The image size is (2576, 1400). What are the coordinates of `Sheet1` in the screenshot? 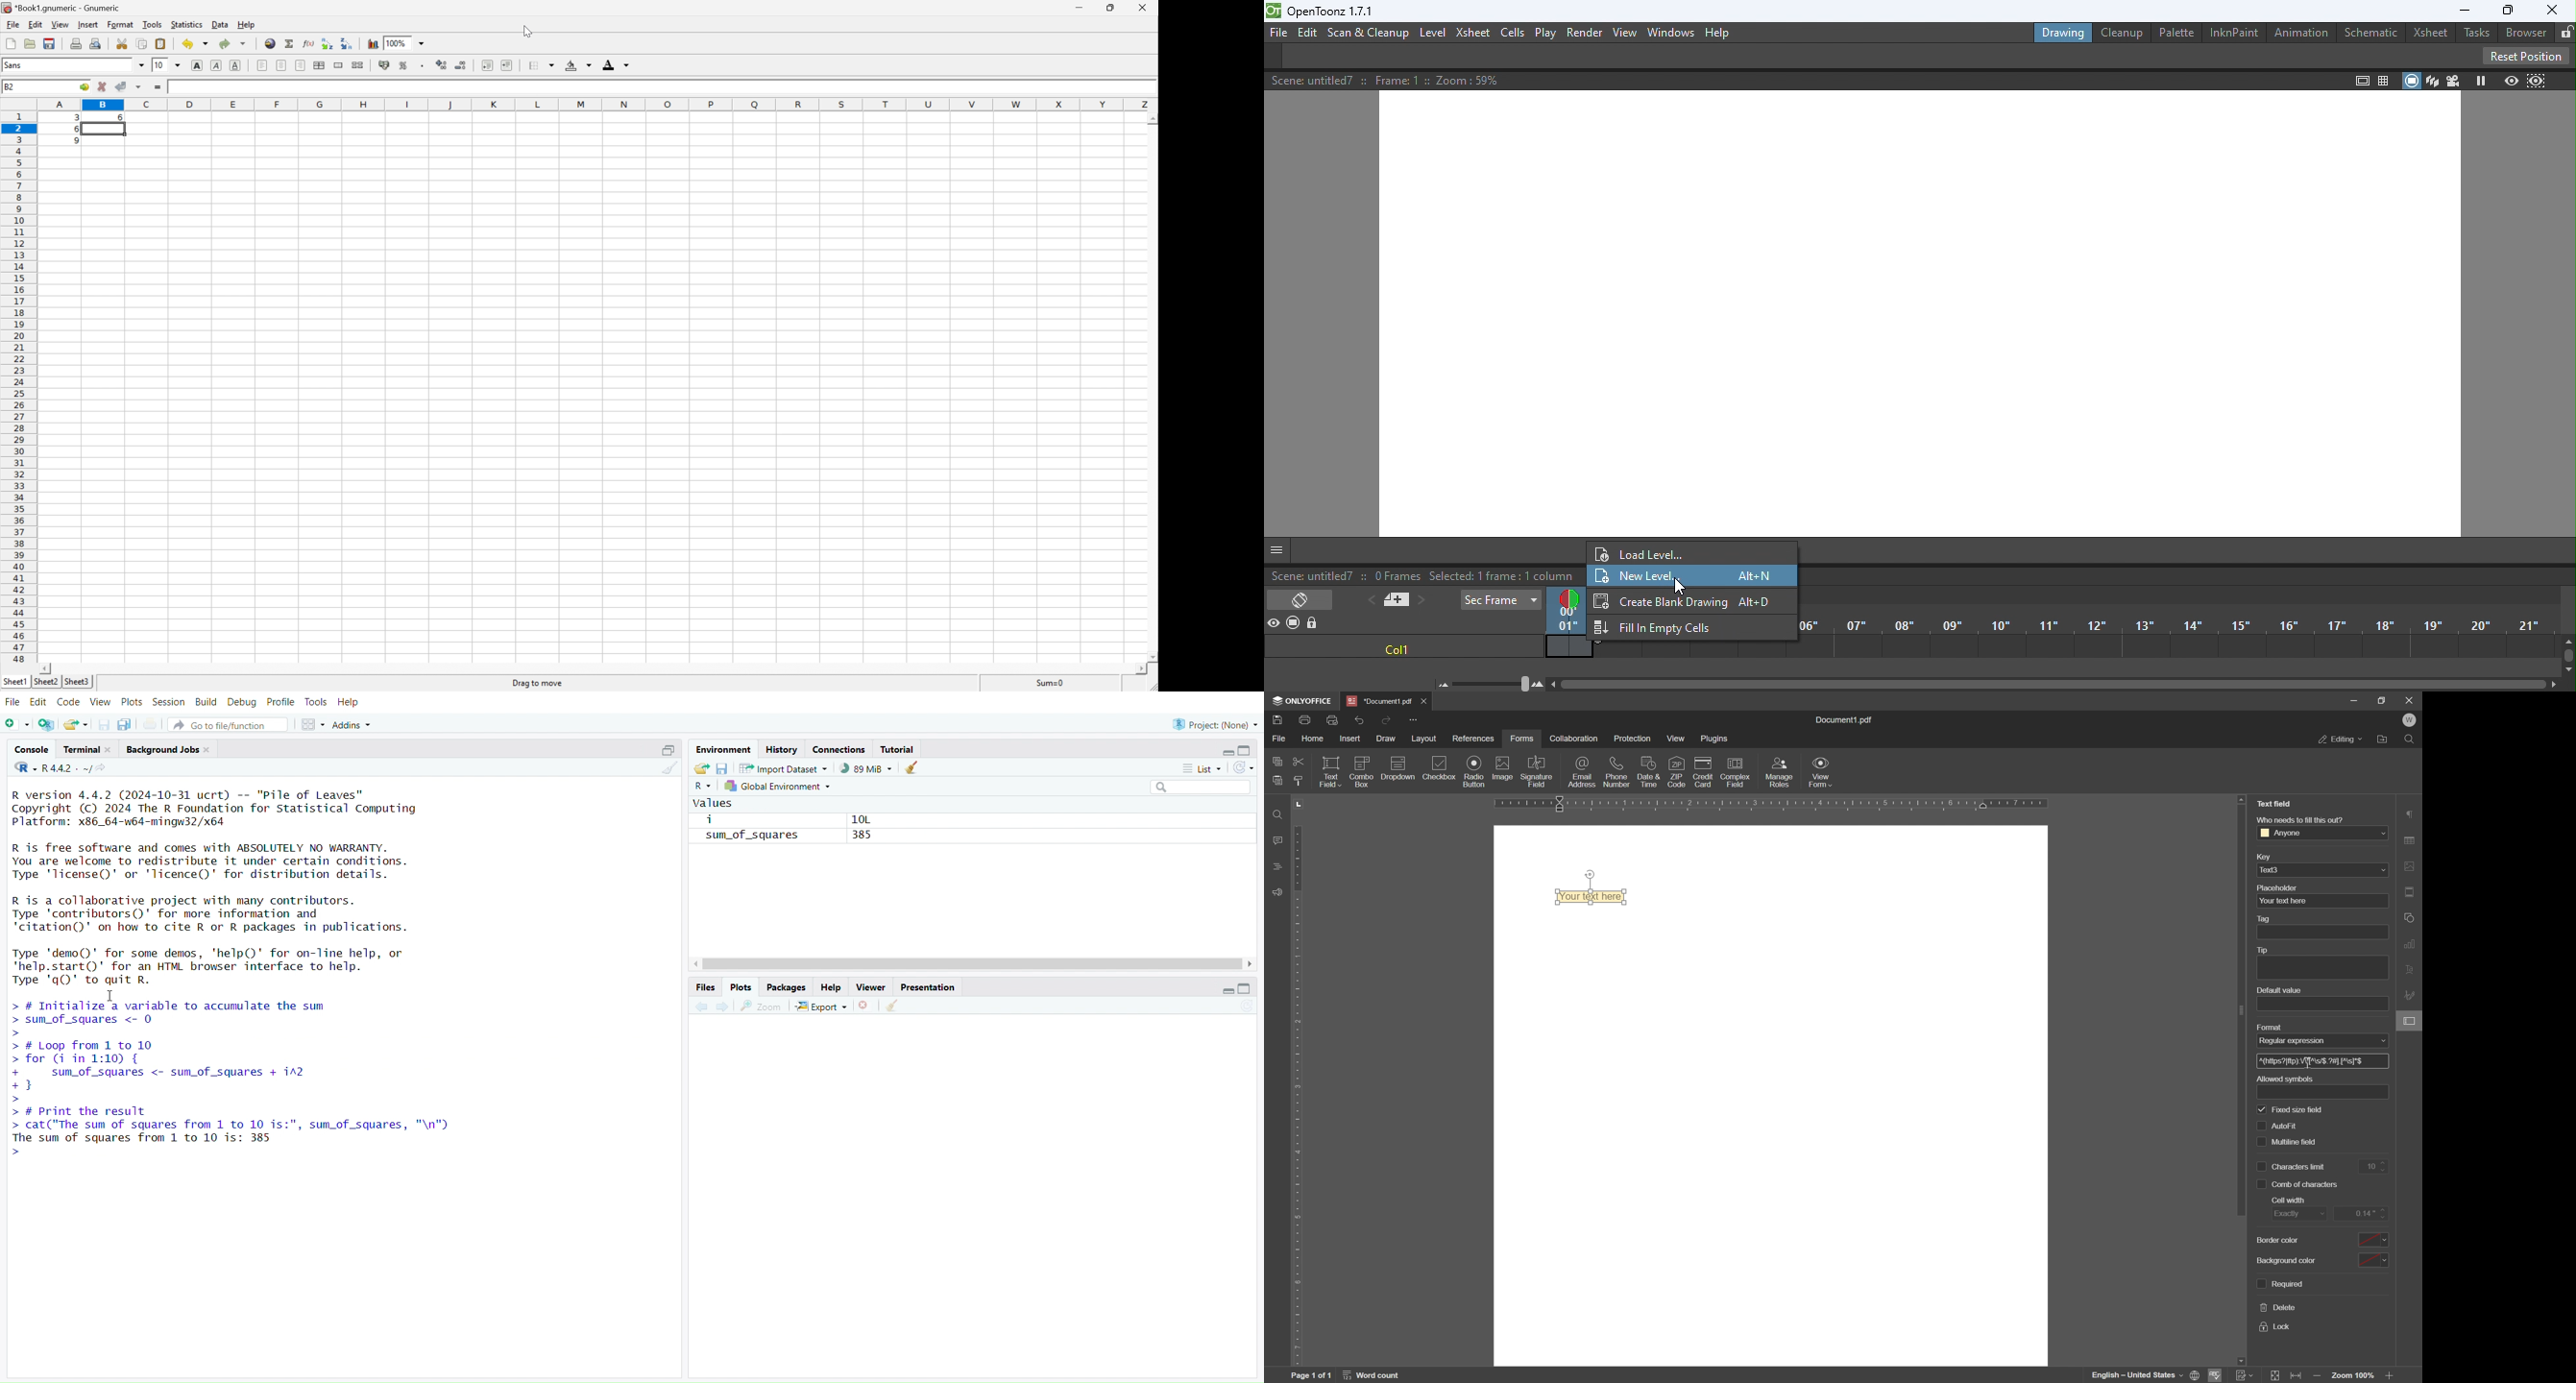 It's located at (14, 681).